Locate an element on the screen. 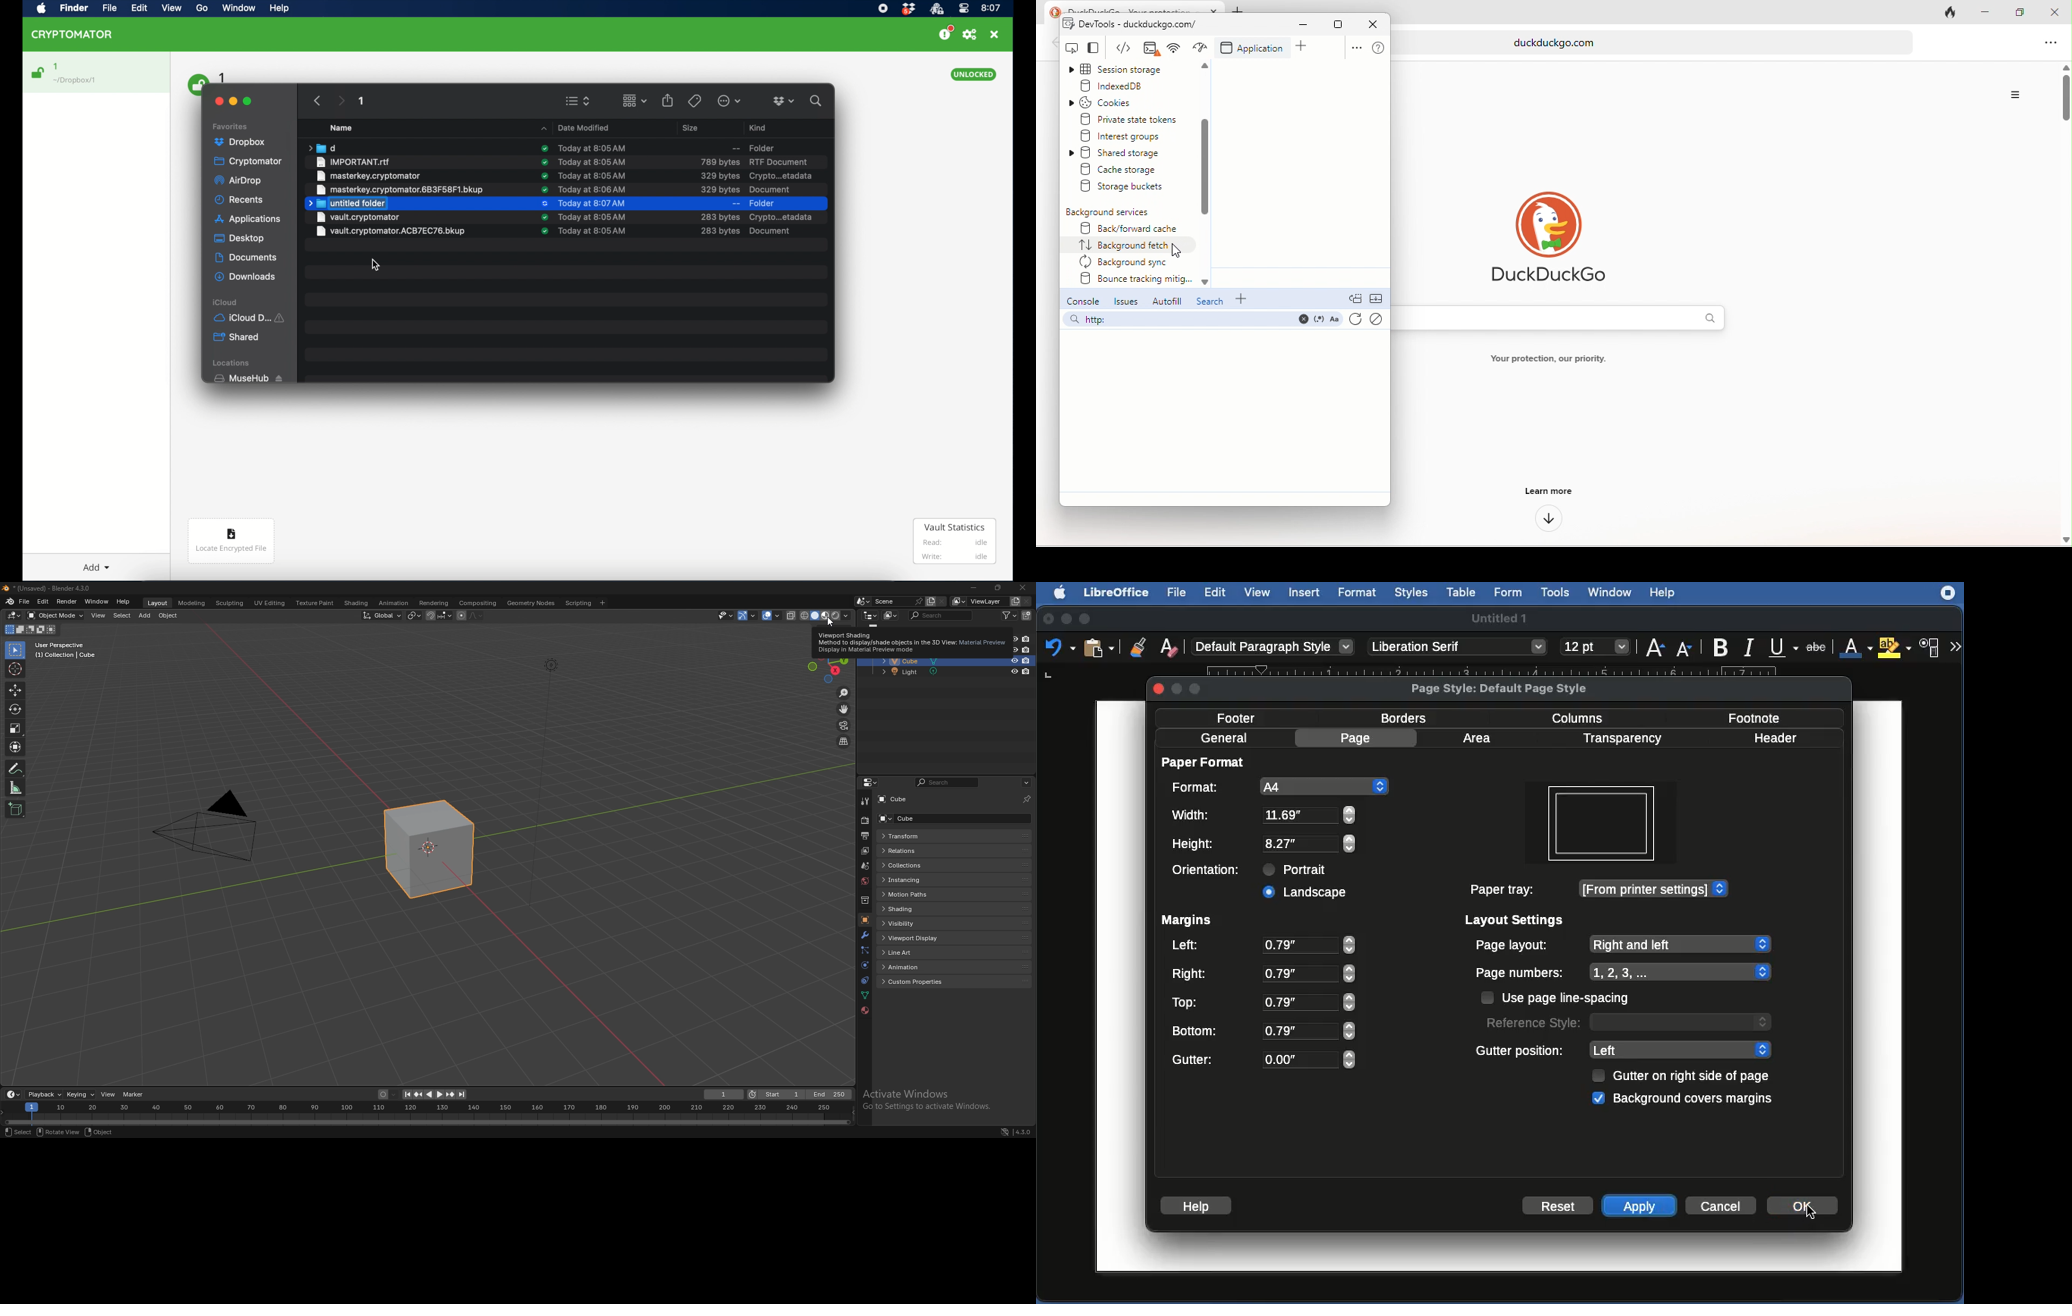 The width and height of the screenshot is (2072, 1316). selector is located at coordinates (15, 651).